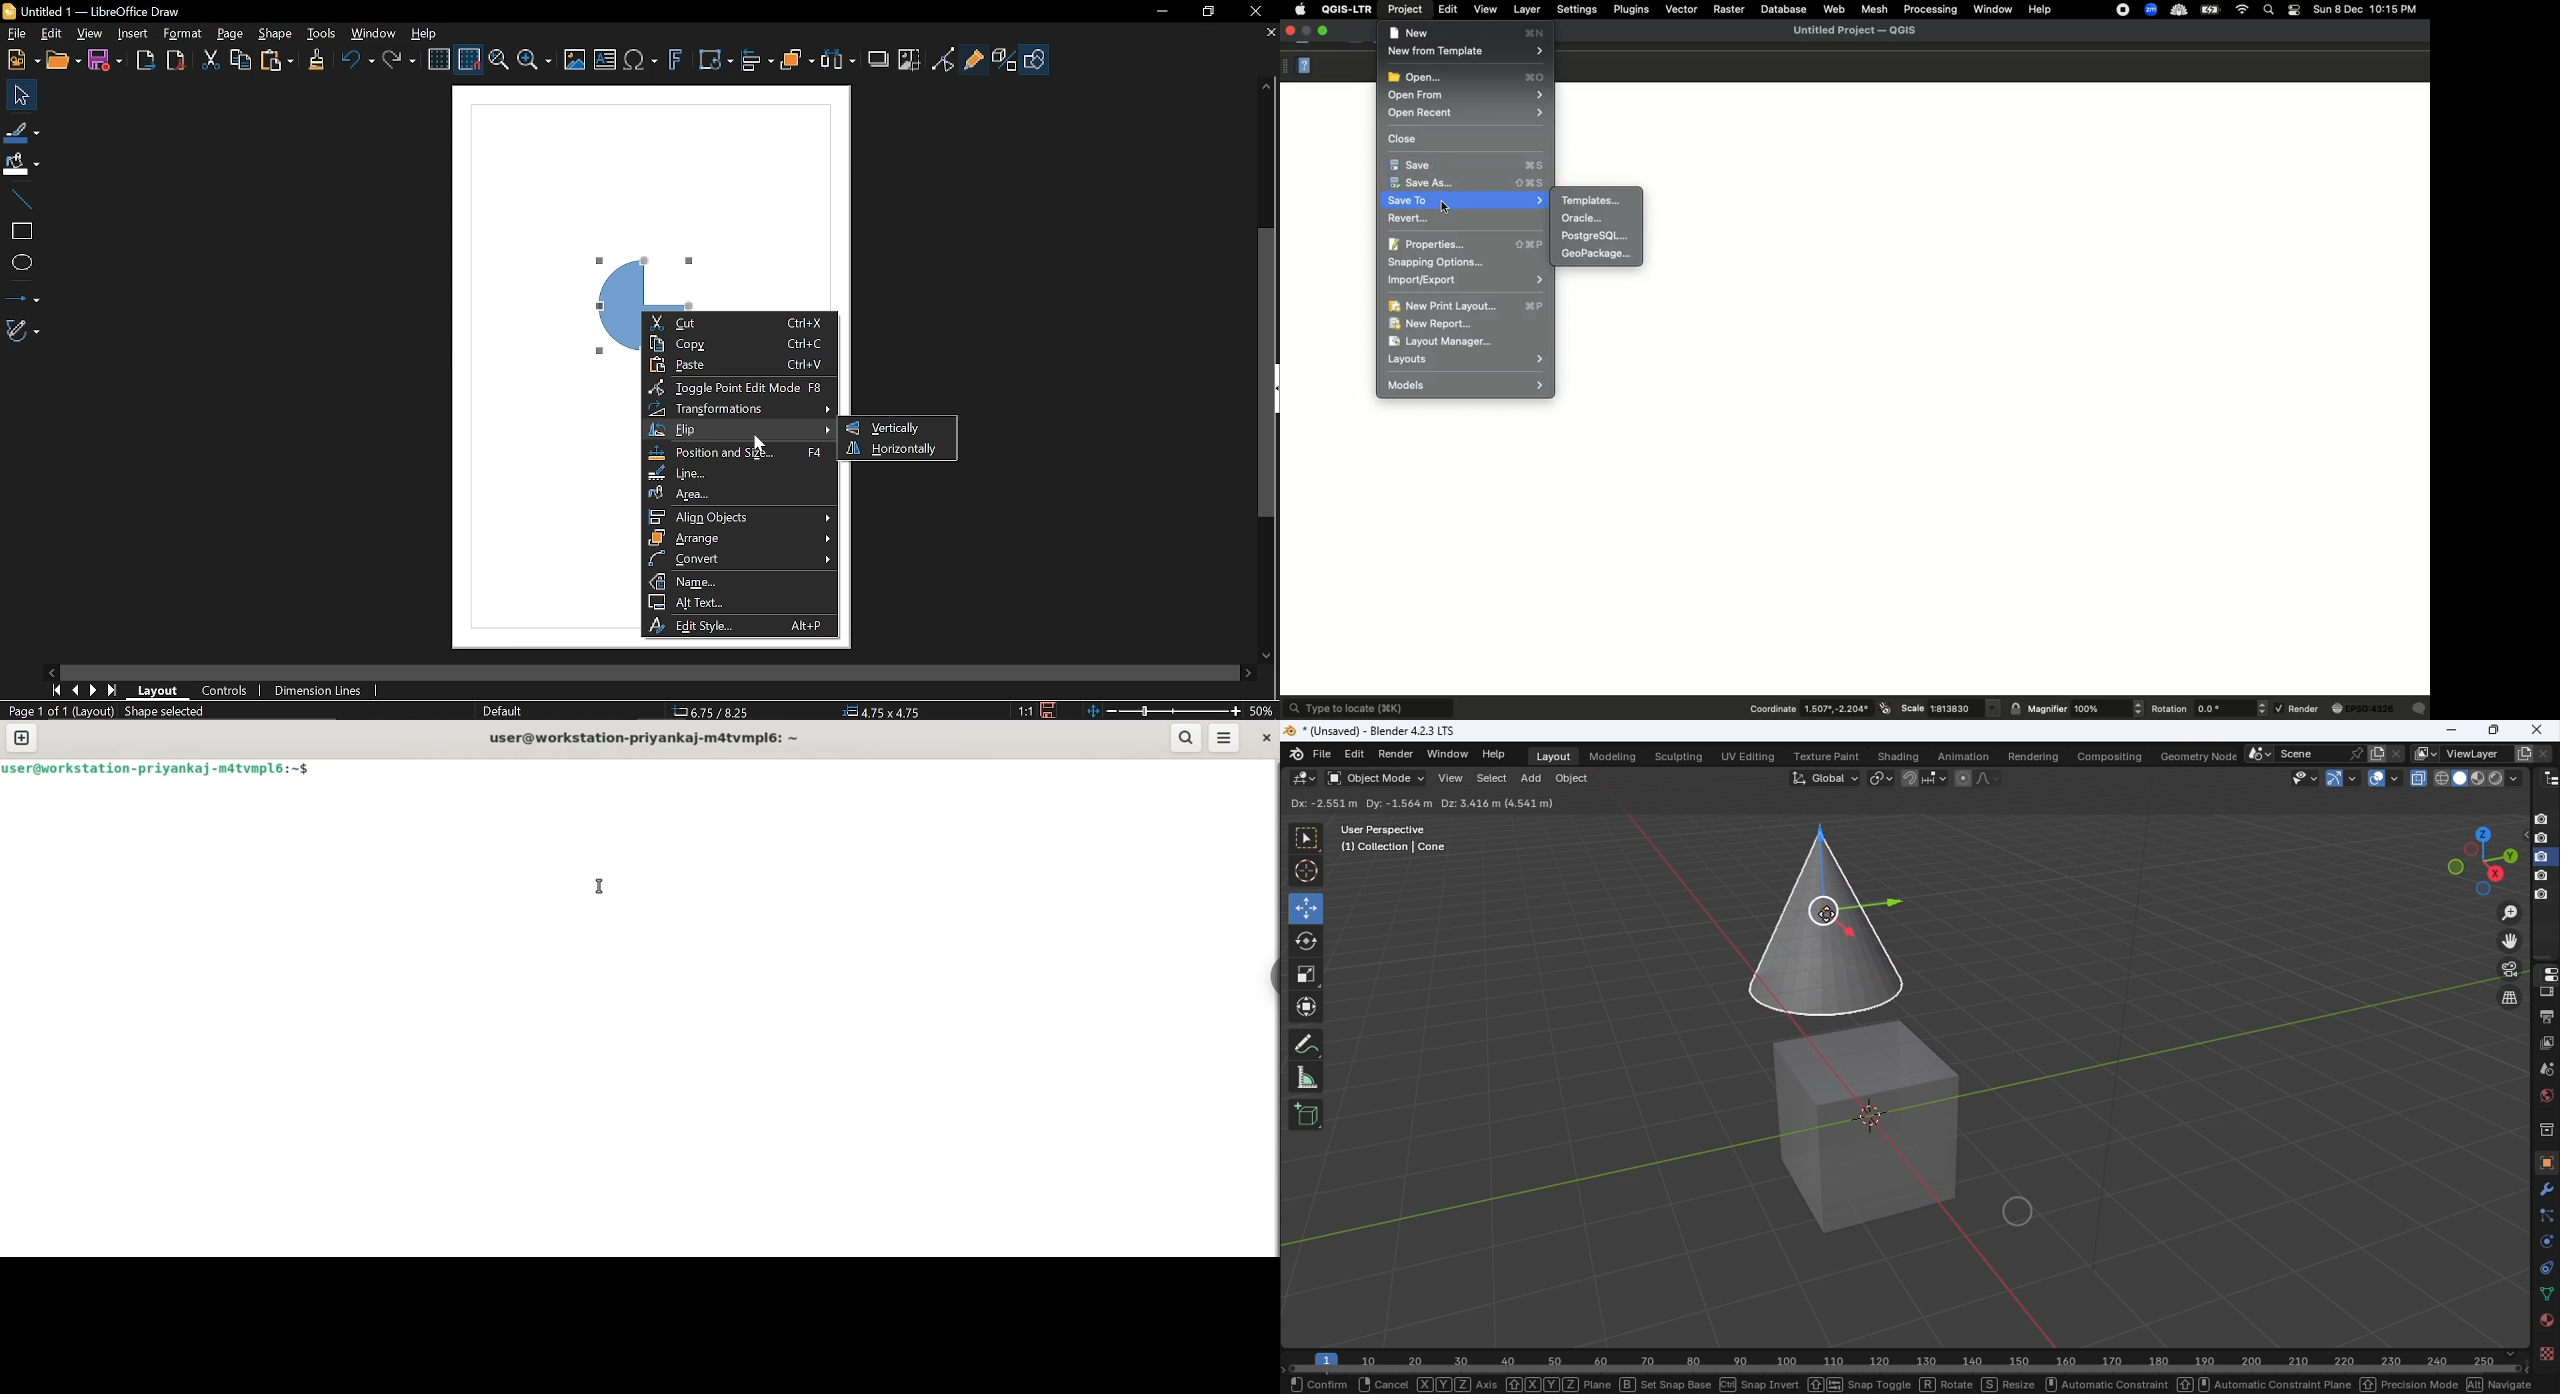 This screenshot has width=2576, height=1400. Describe the element at coordinates (2441, 777) in the screenshot. I see `viewpoint shader: wireframe` at that location.